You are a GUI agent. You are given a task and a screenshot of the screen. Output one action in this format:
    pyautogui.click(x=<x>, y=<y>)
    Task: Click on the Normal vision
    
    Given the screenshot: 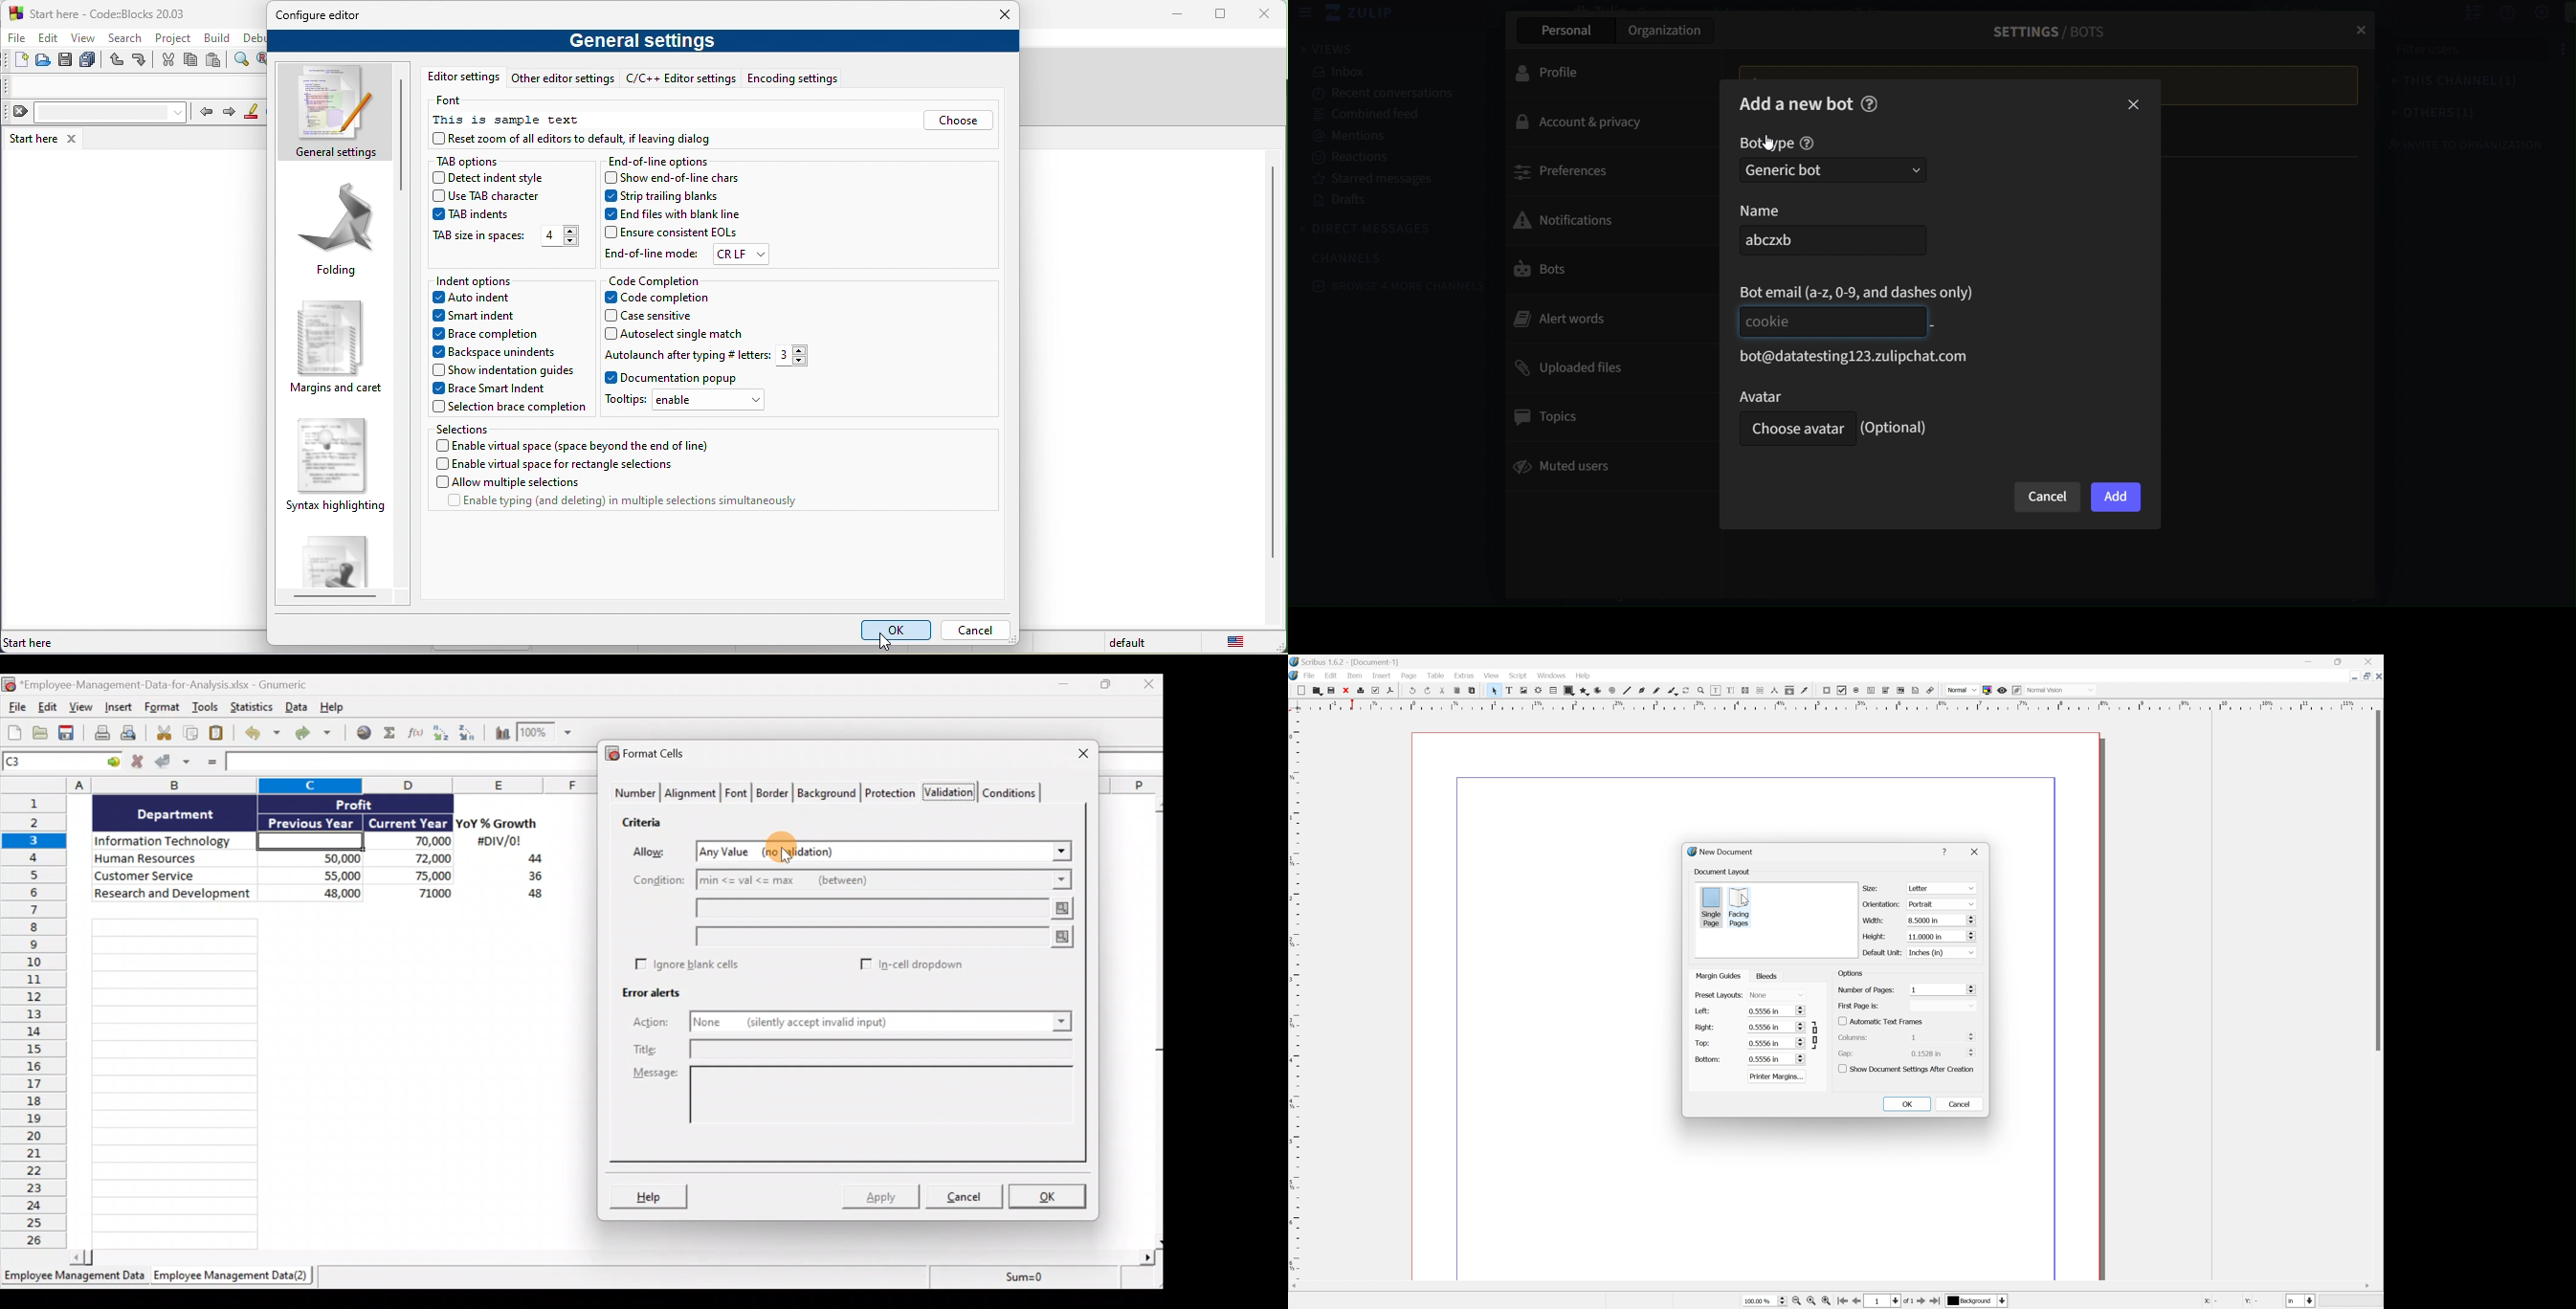 What is the action you would take?
    pyautogui.click(x=2065, y=690)
    